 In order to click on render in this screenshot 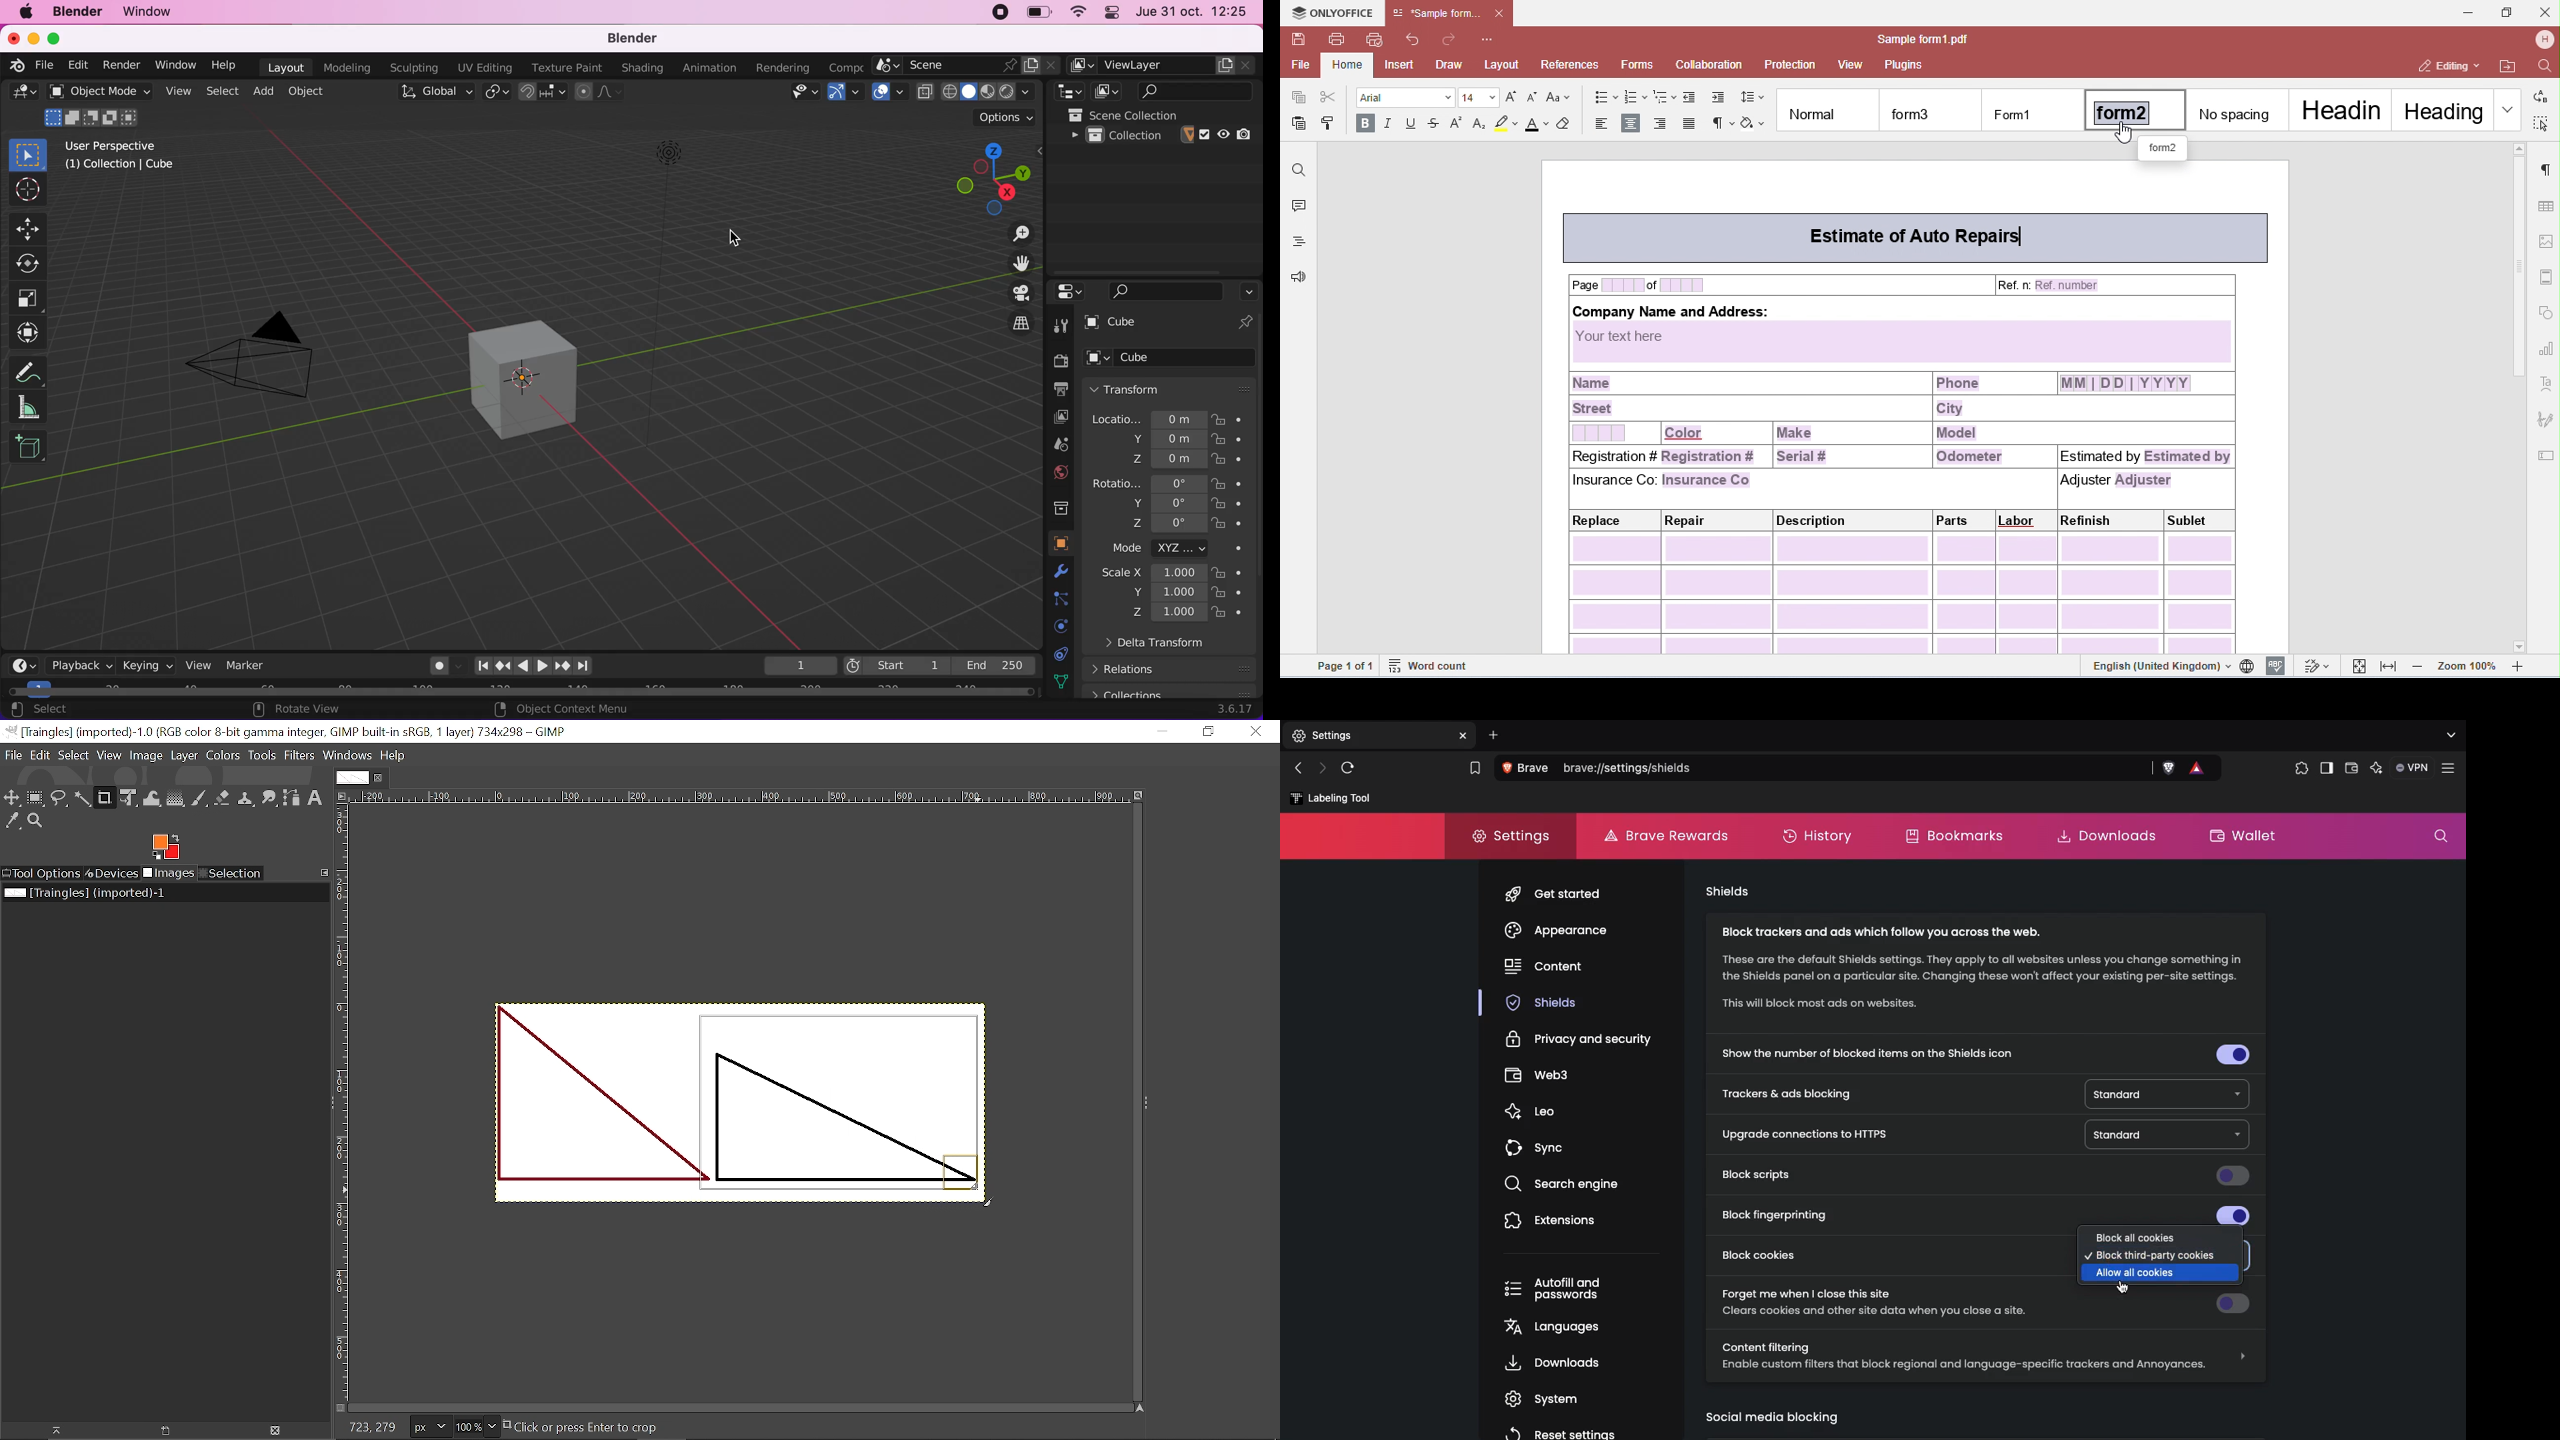, I will do `click(120, 65)`.